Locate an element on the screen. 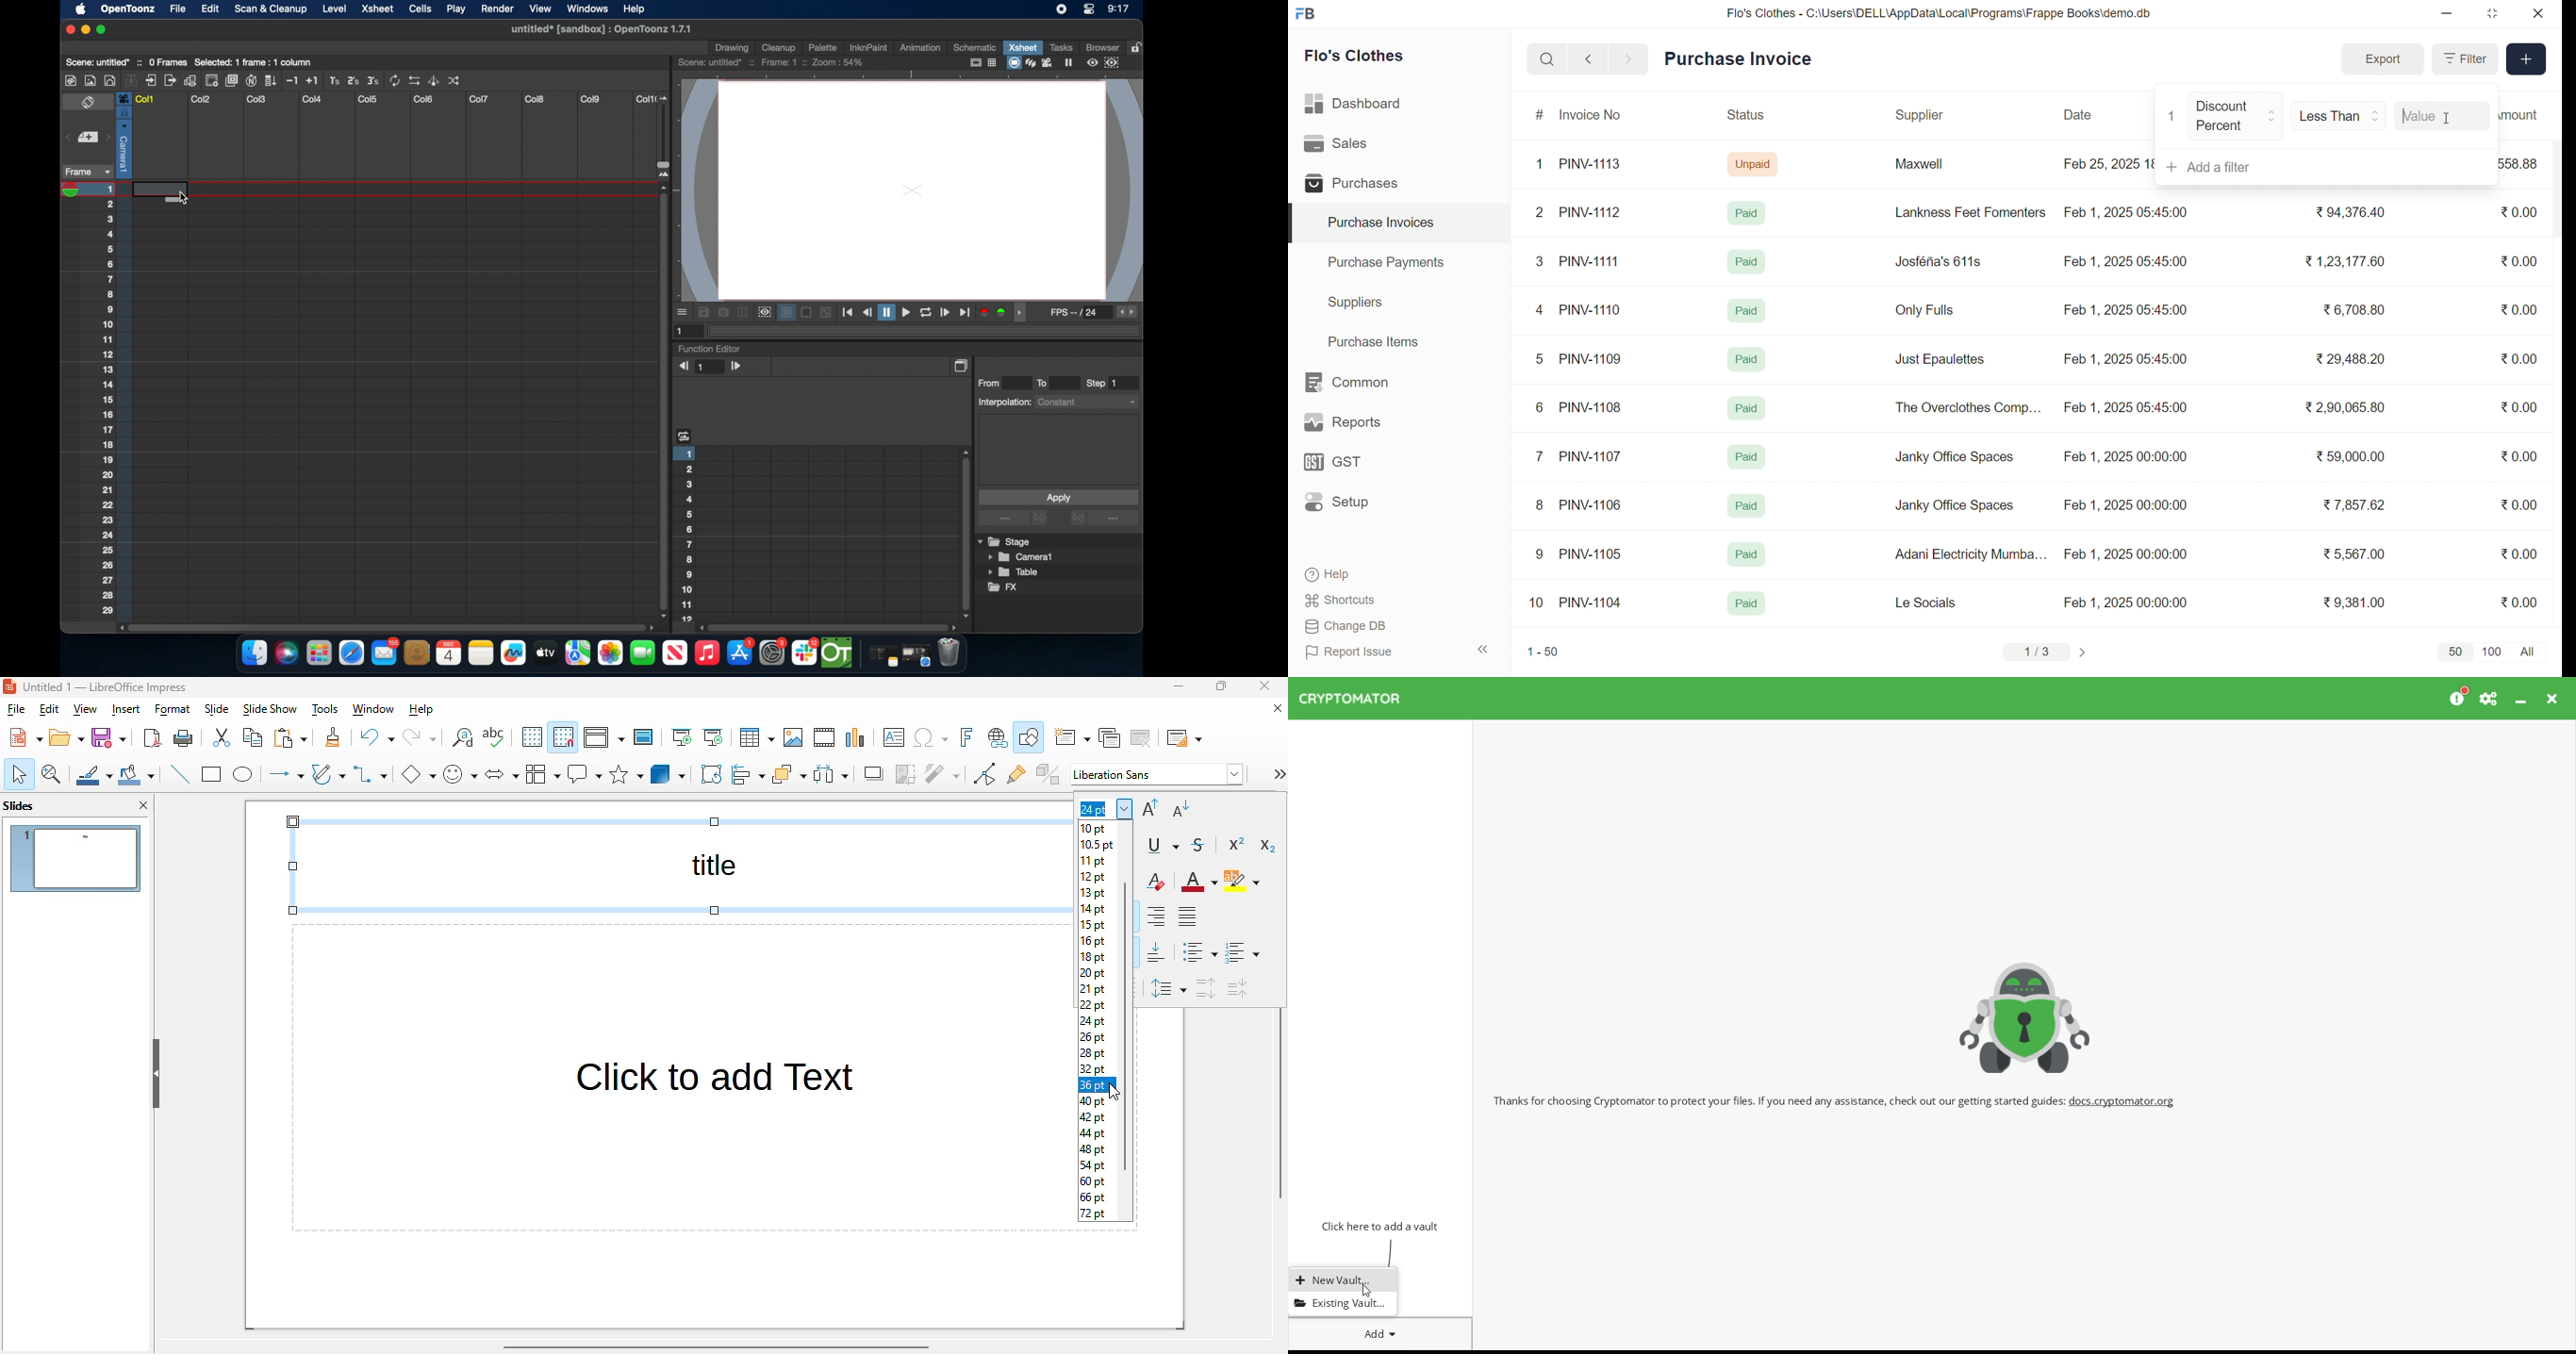  slide 1 is located at coordinates (77, 859).